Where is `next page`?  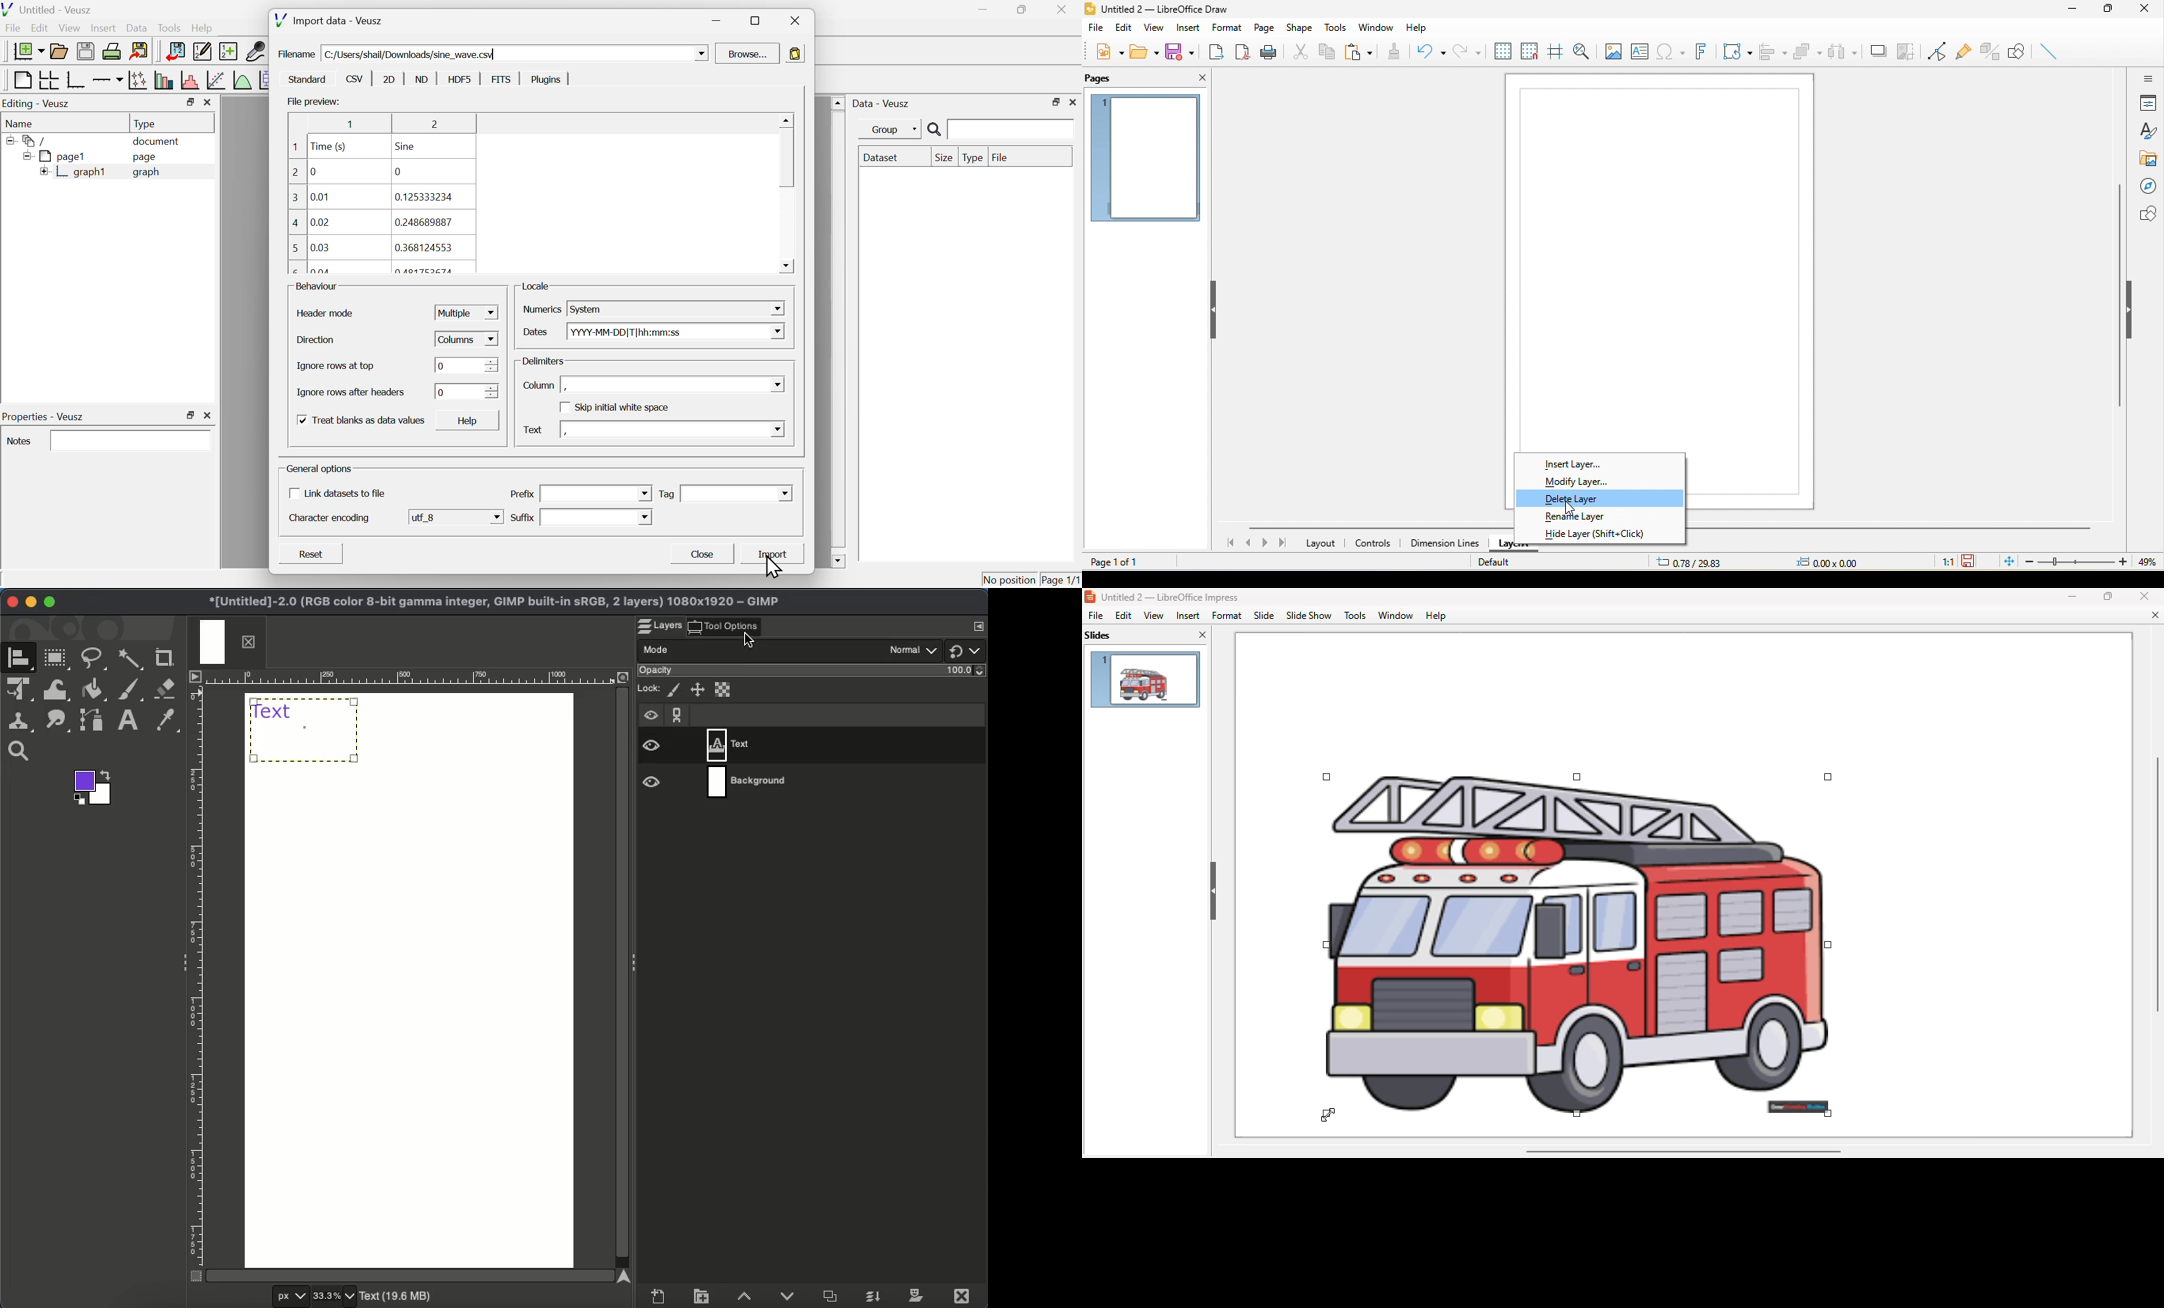
next page is located at coordinates (1265, 543).